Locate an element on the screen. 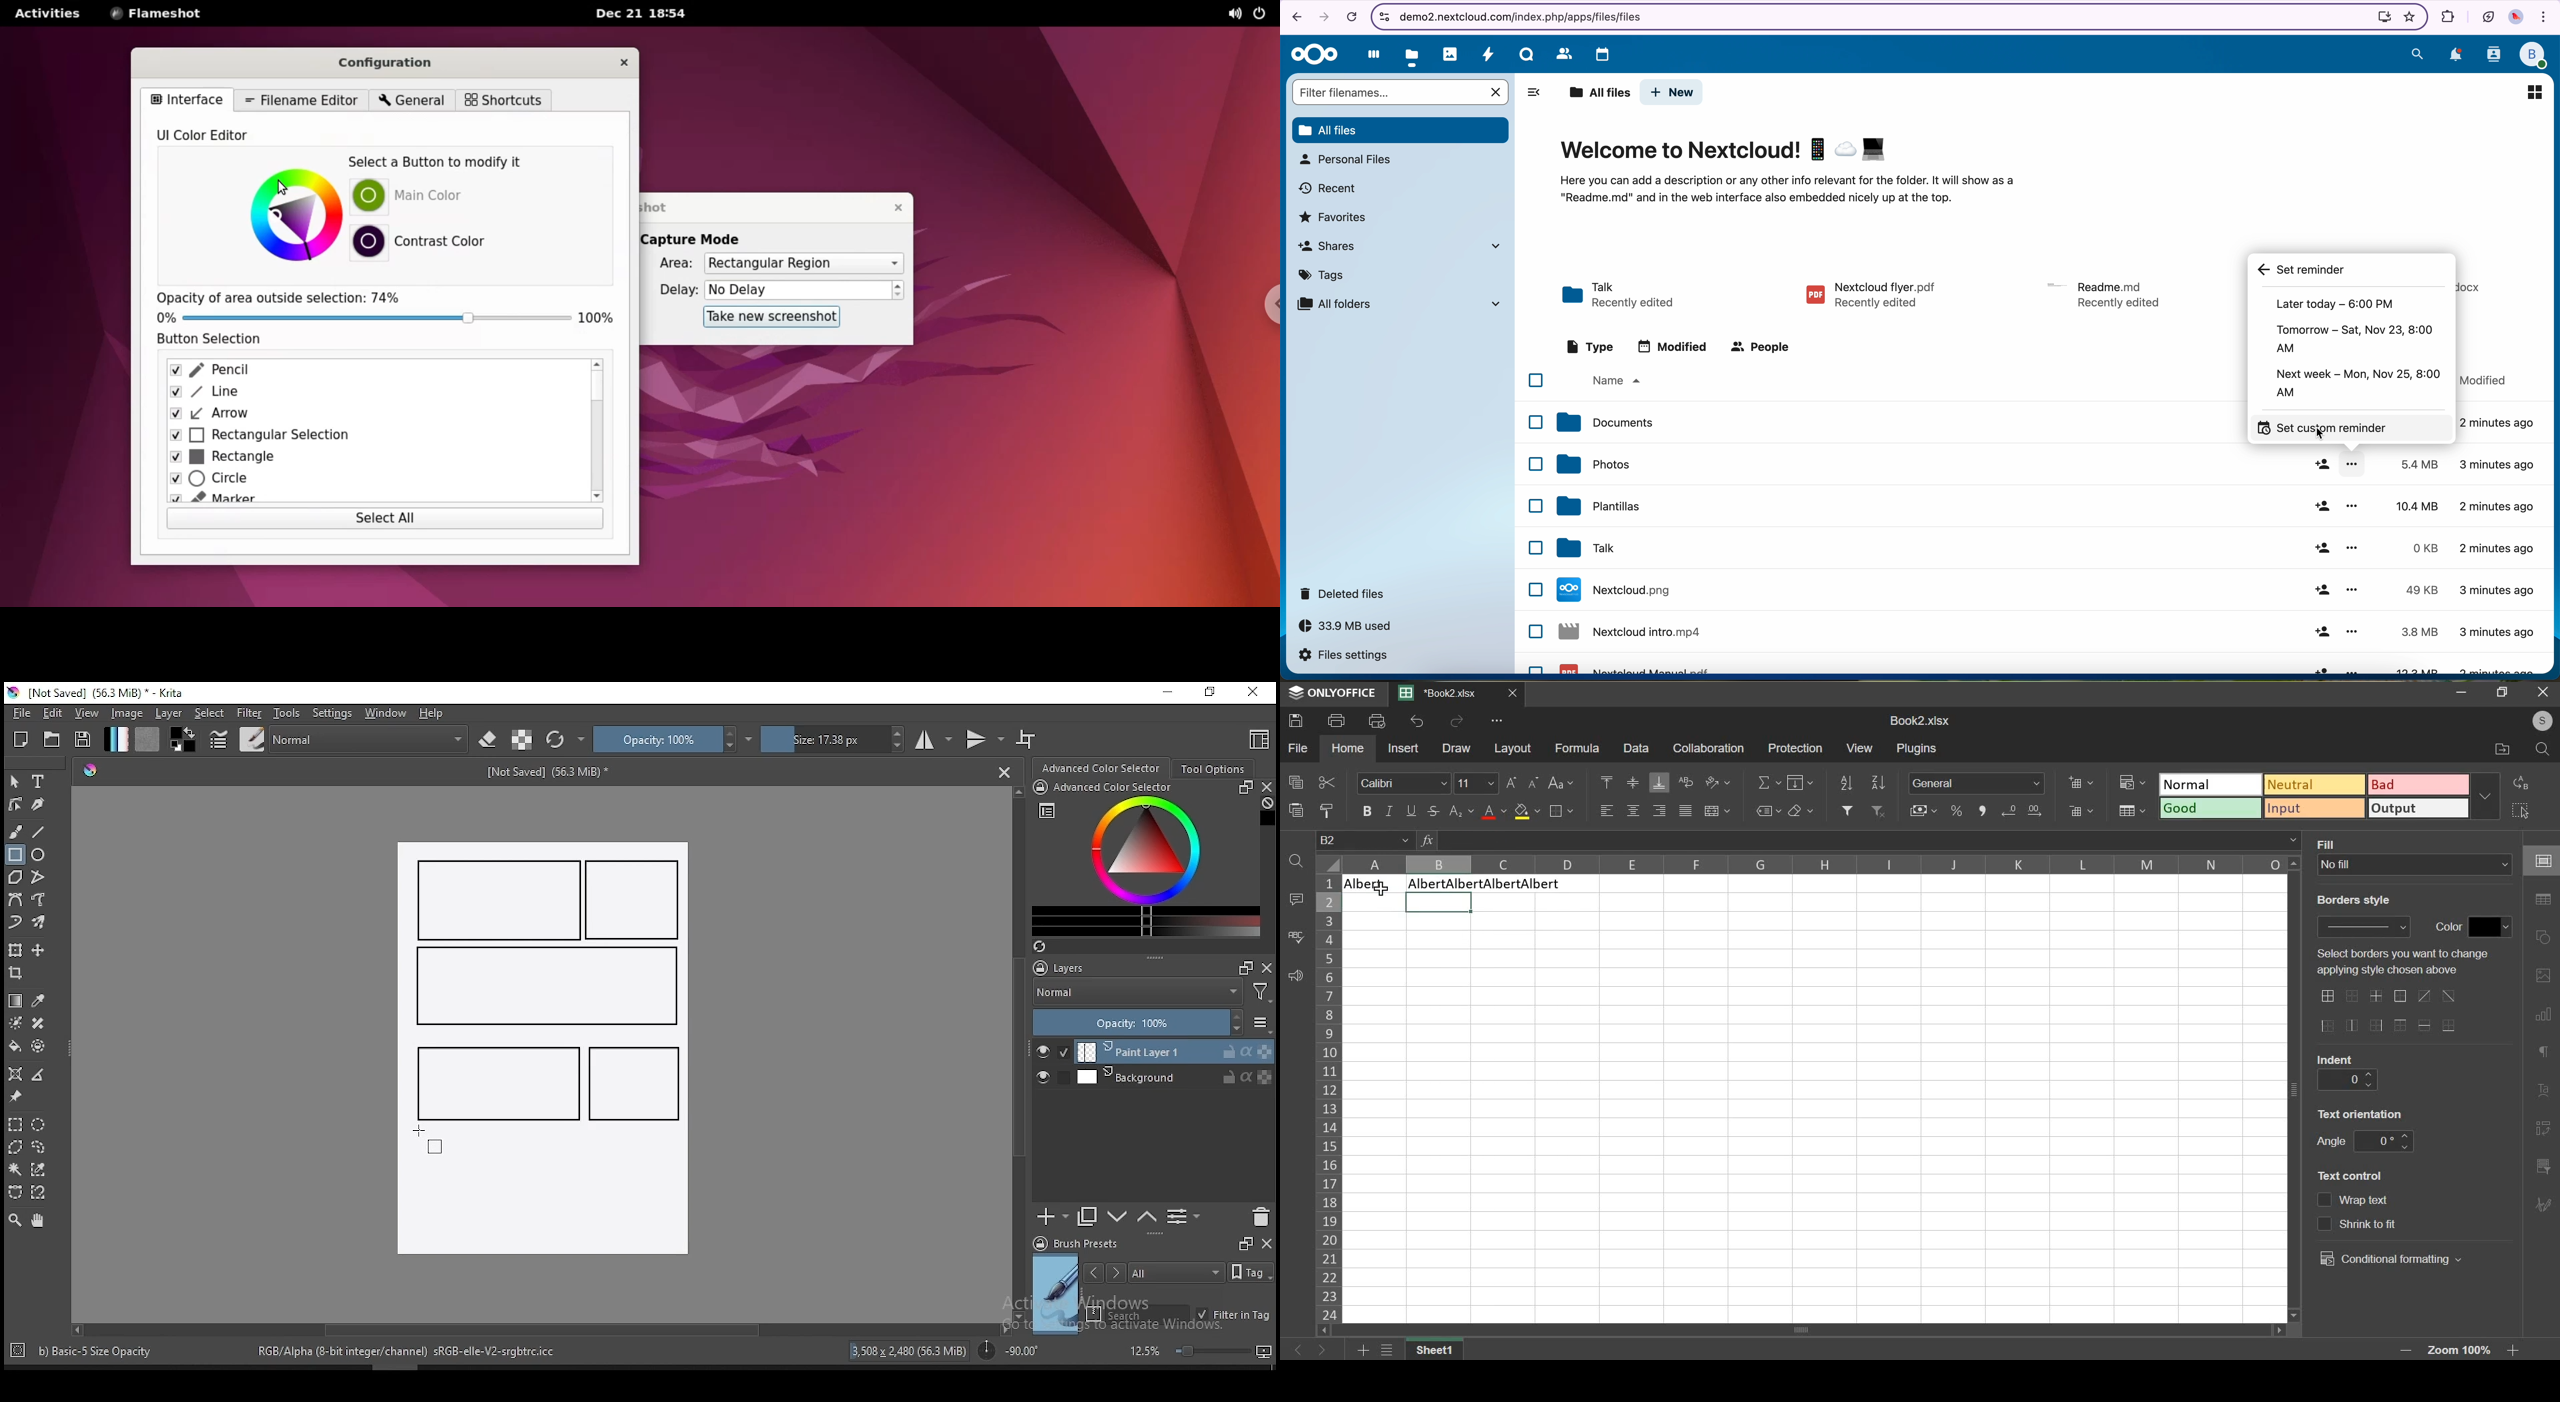 Image resolution: width=2576 pixels, height=1428 pixels. 5.4 is located at coordinates (2424, 465).